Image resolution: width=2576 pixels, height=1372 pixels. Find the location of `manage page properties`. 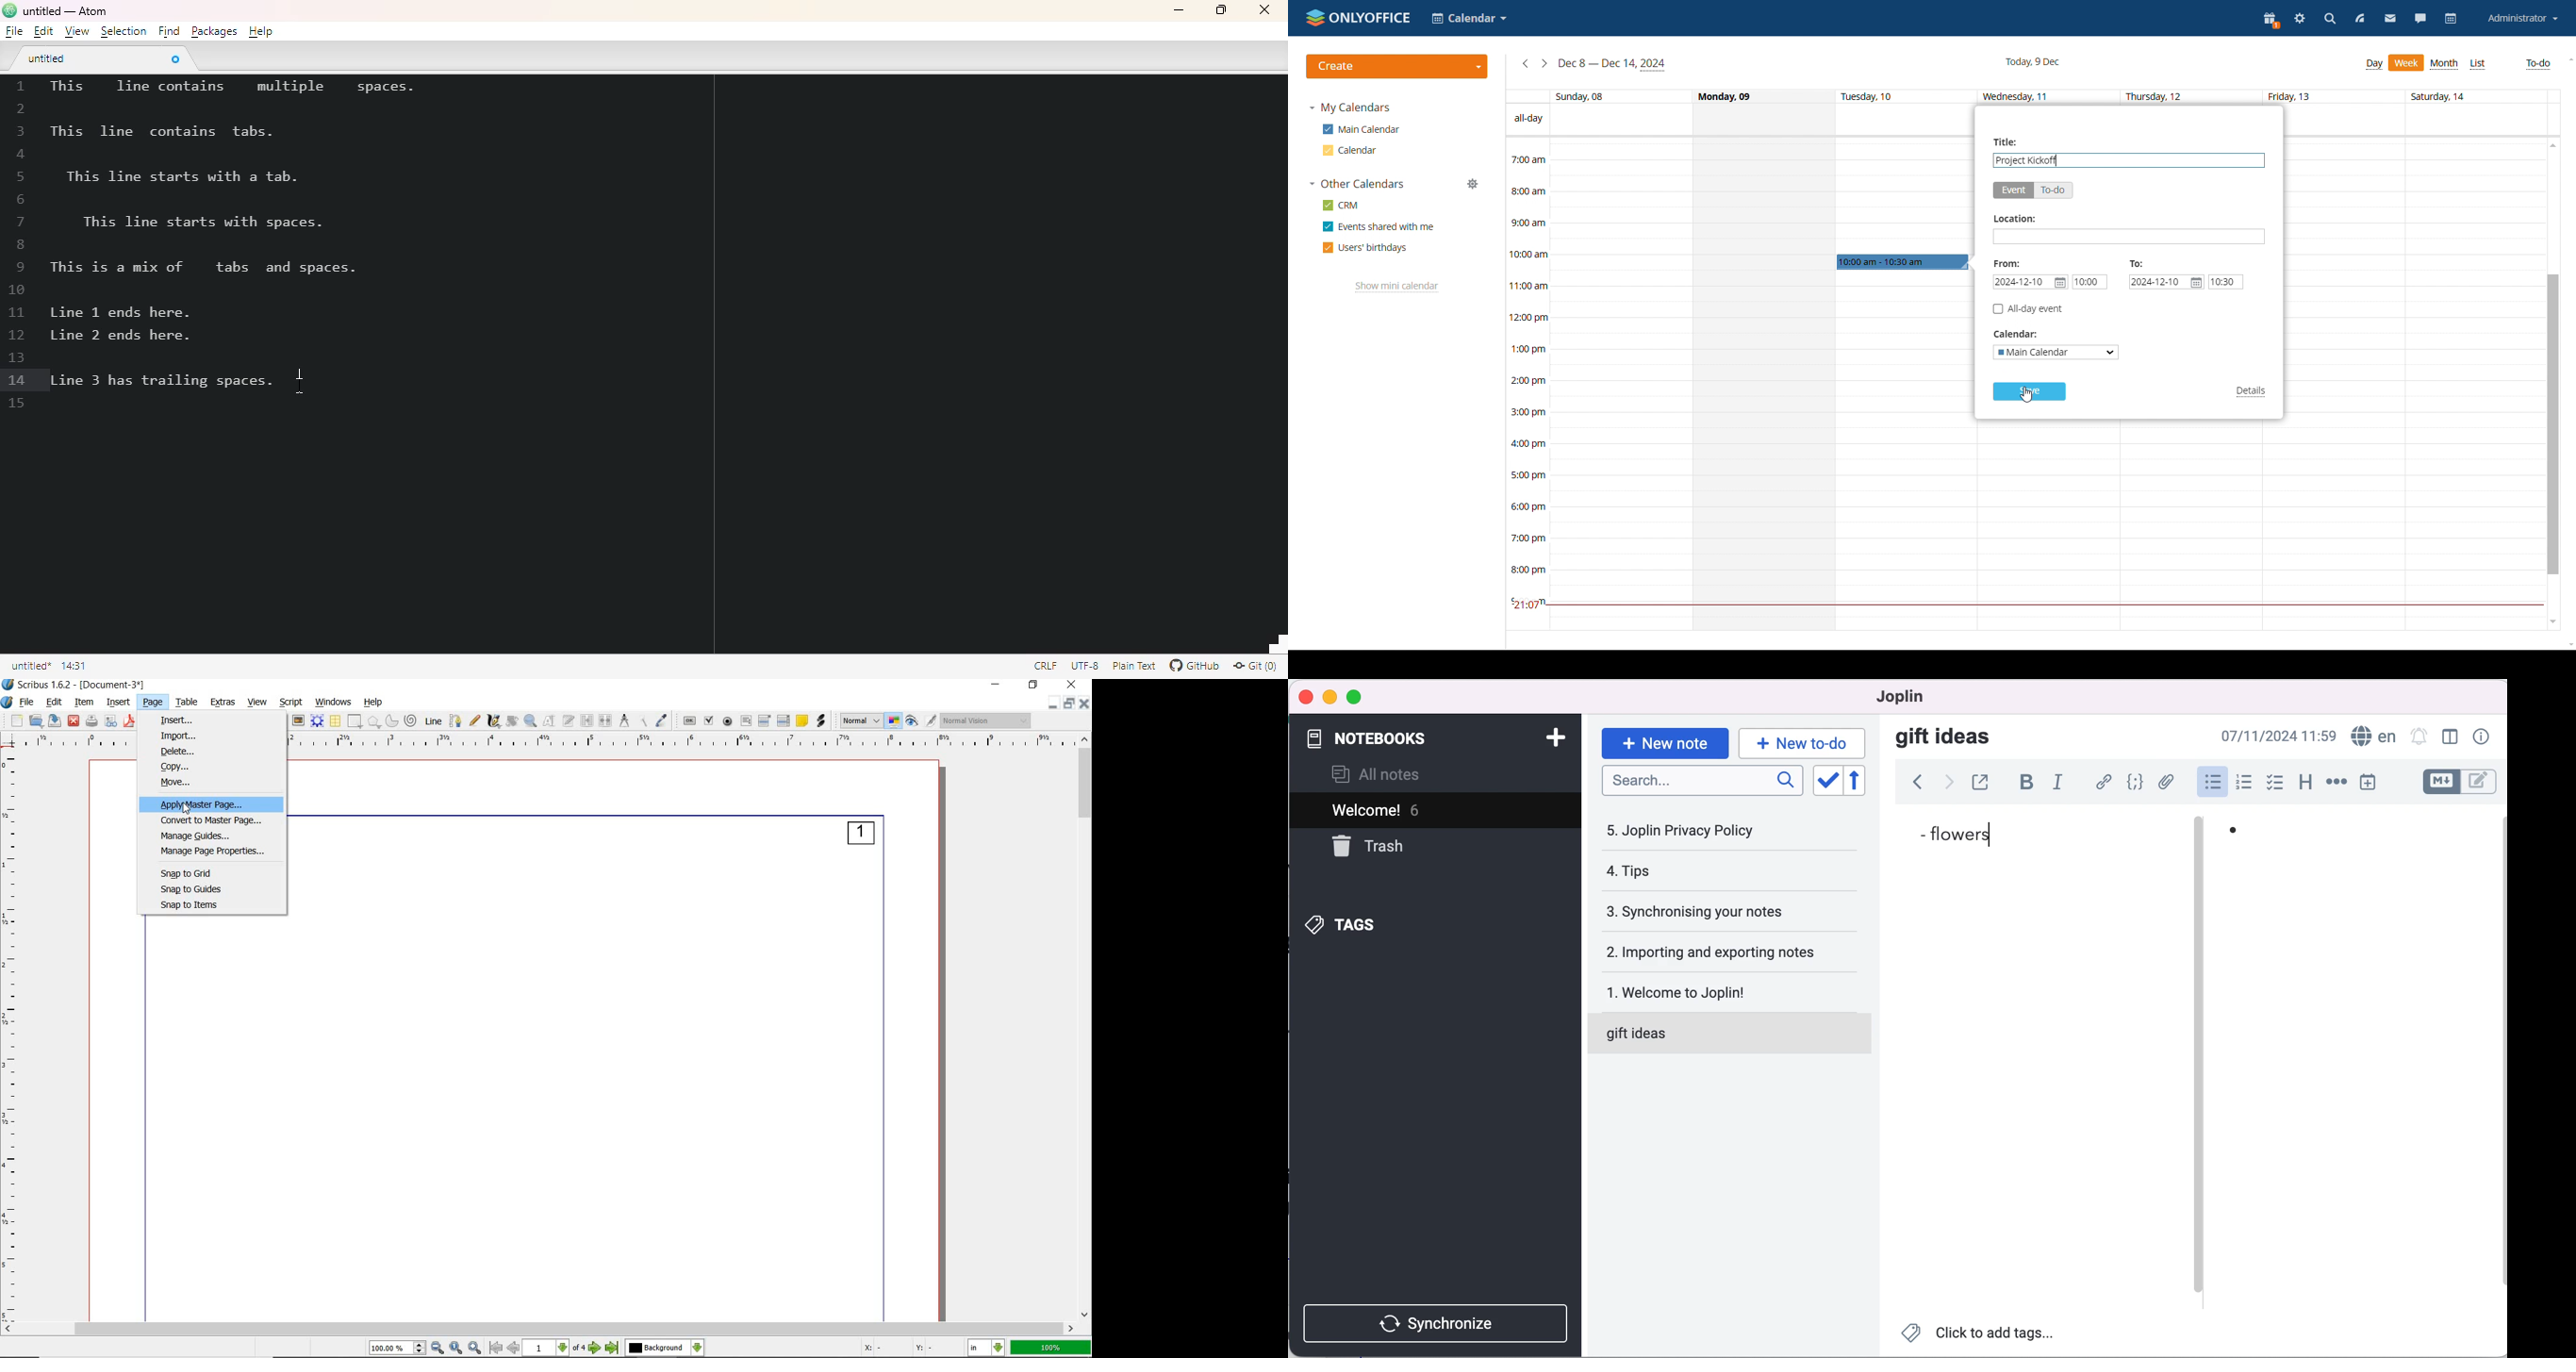

manage page properties is located at coordinates (213, 851).